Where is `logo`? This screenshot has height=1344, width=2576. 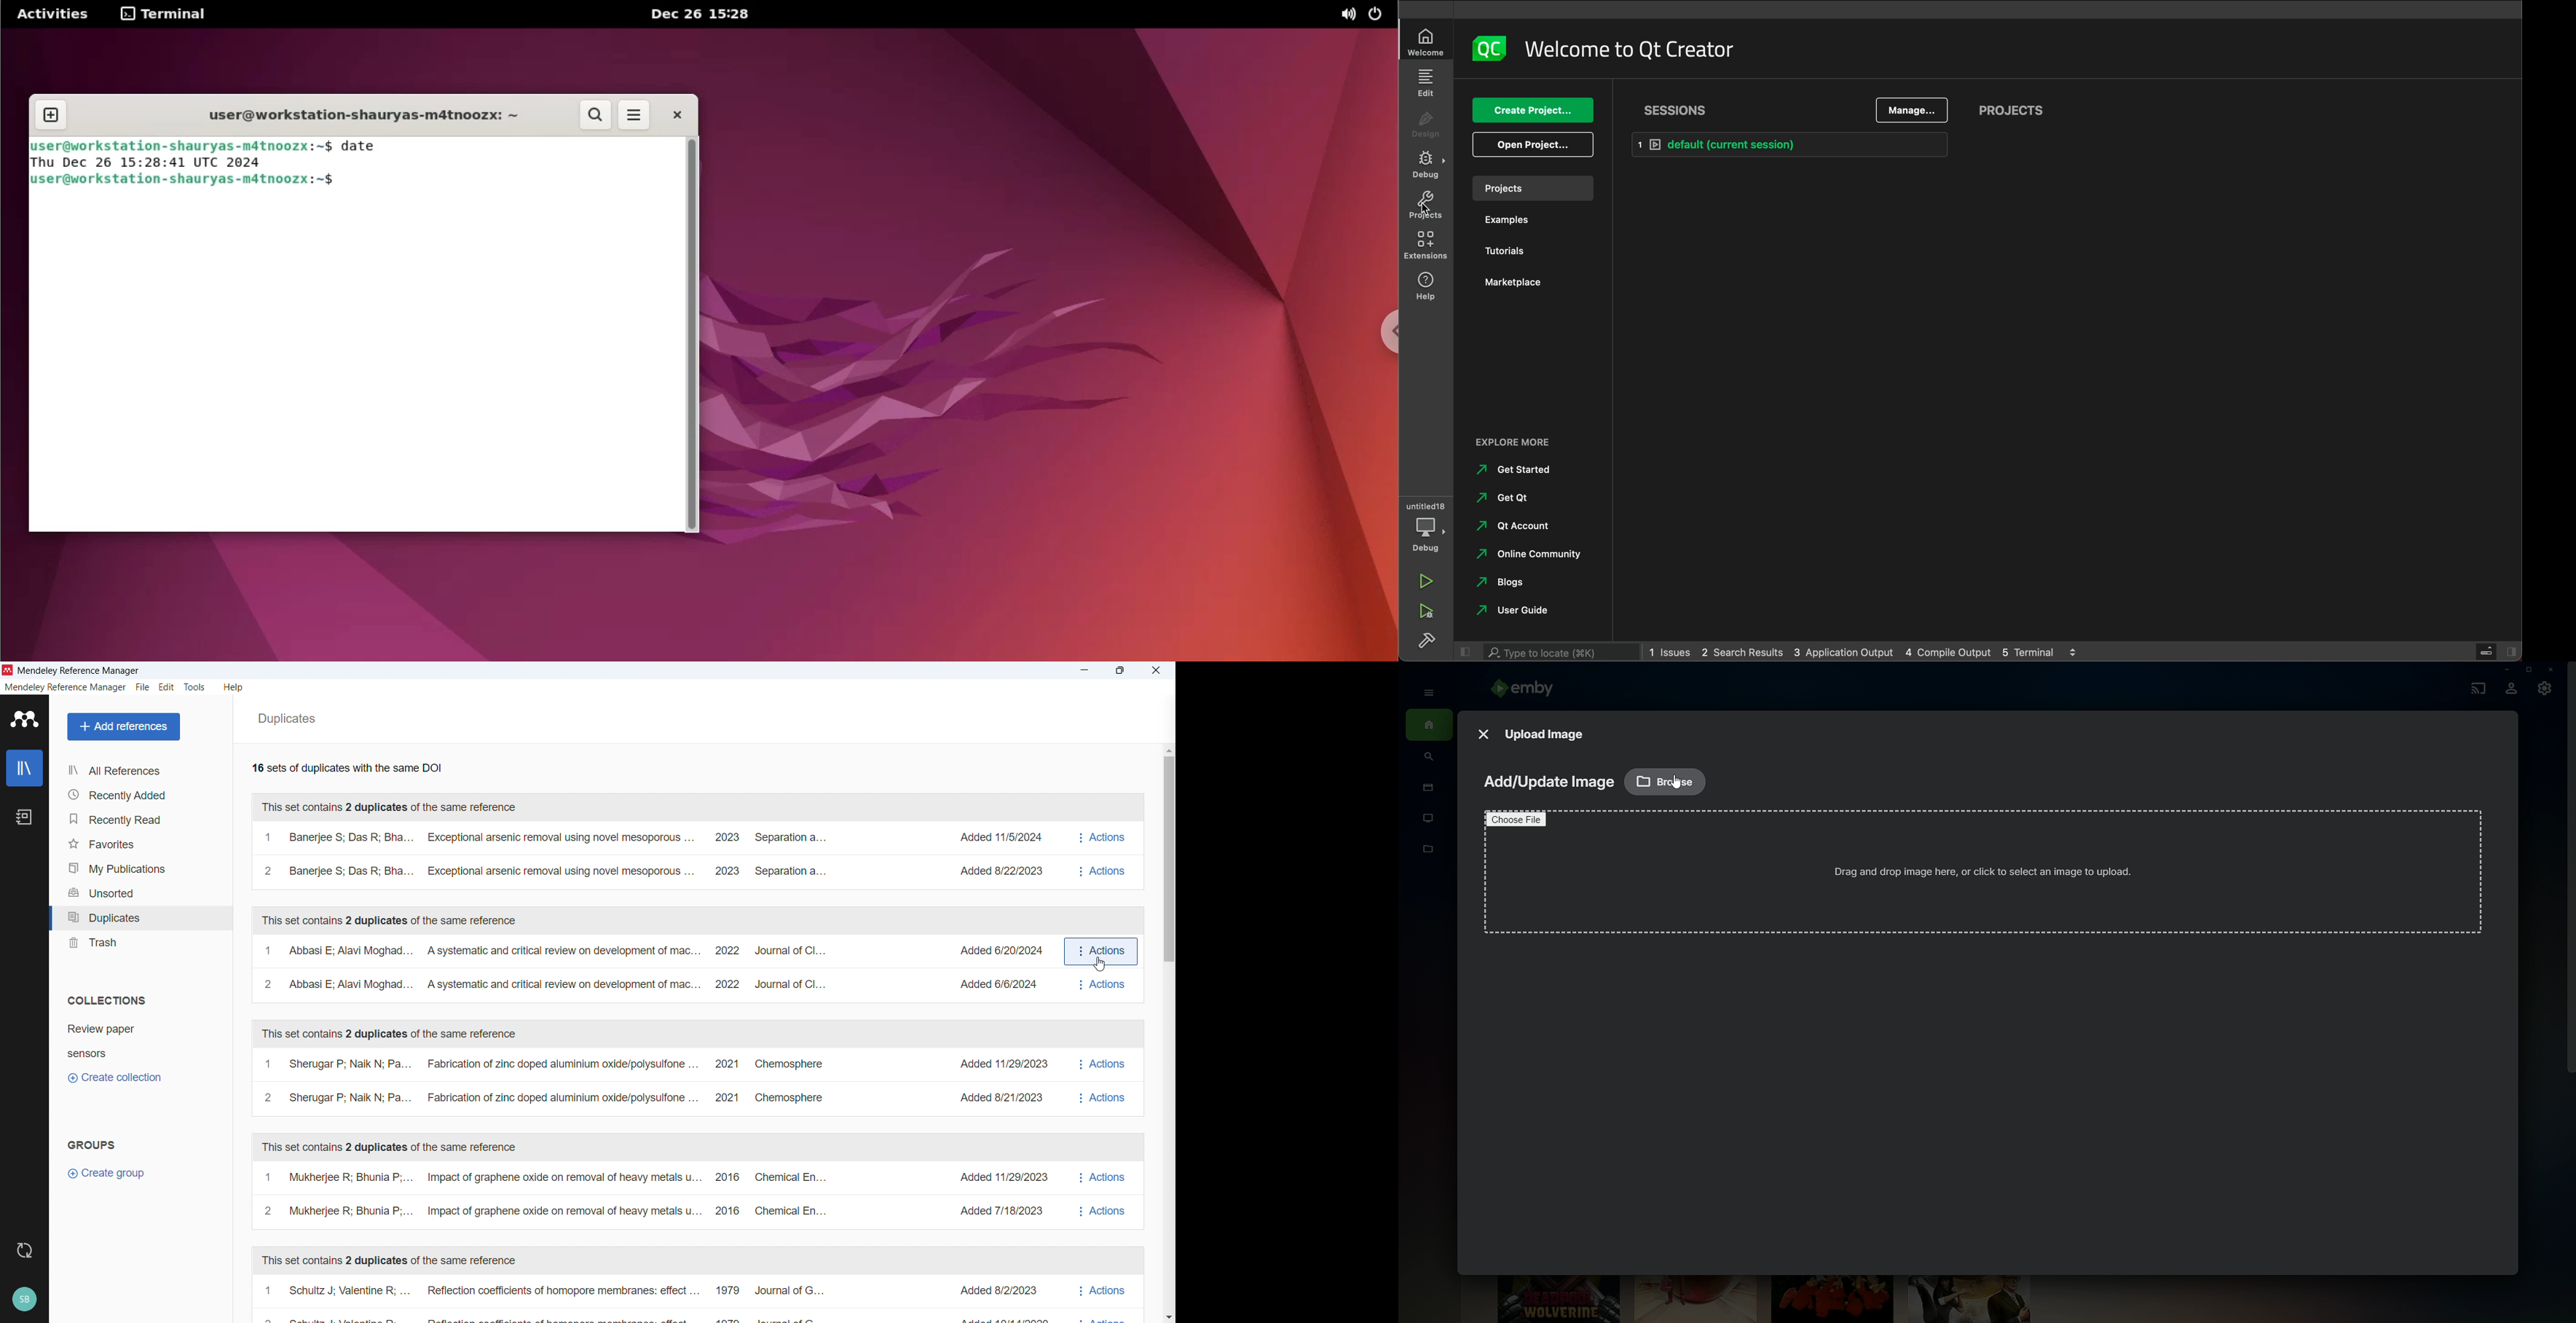 logo is located at coordinates (24, 720).